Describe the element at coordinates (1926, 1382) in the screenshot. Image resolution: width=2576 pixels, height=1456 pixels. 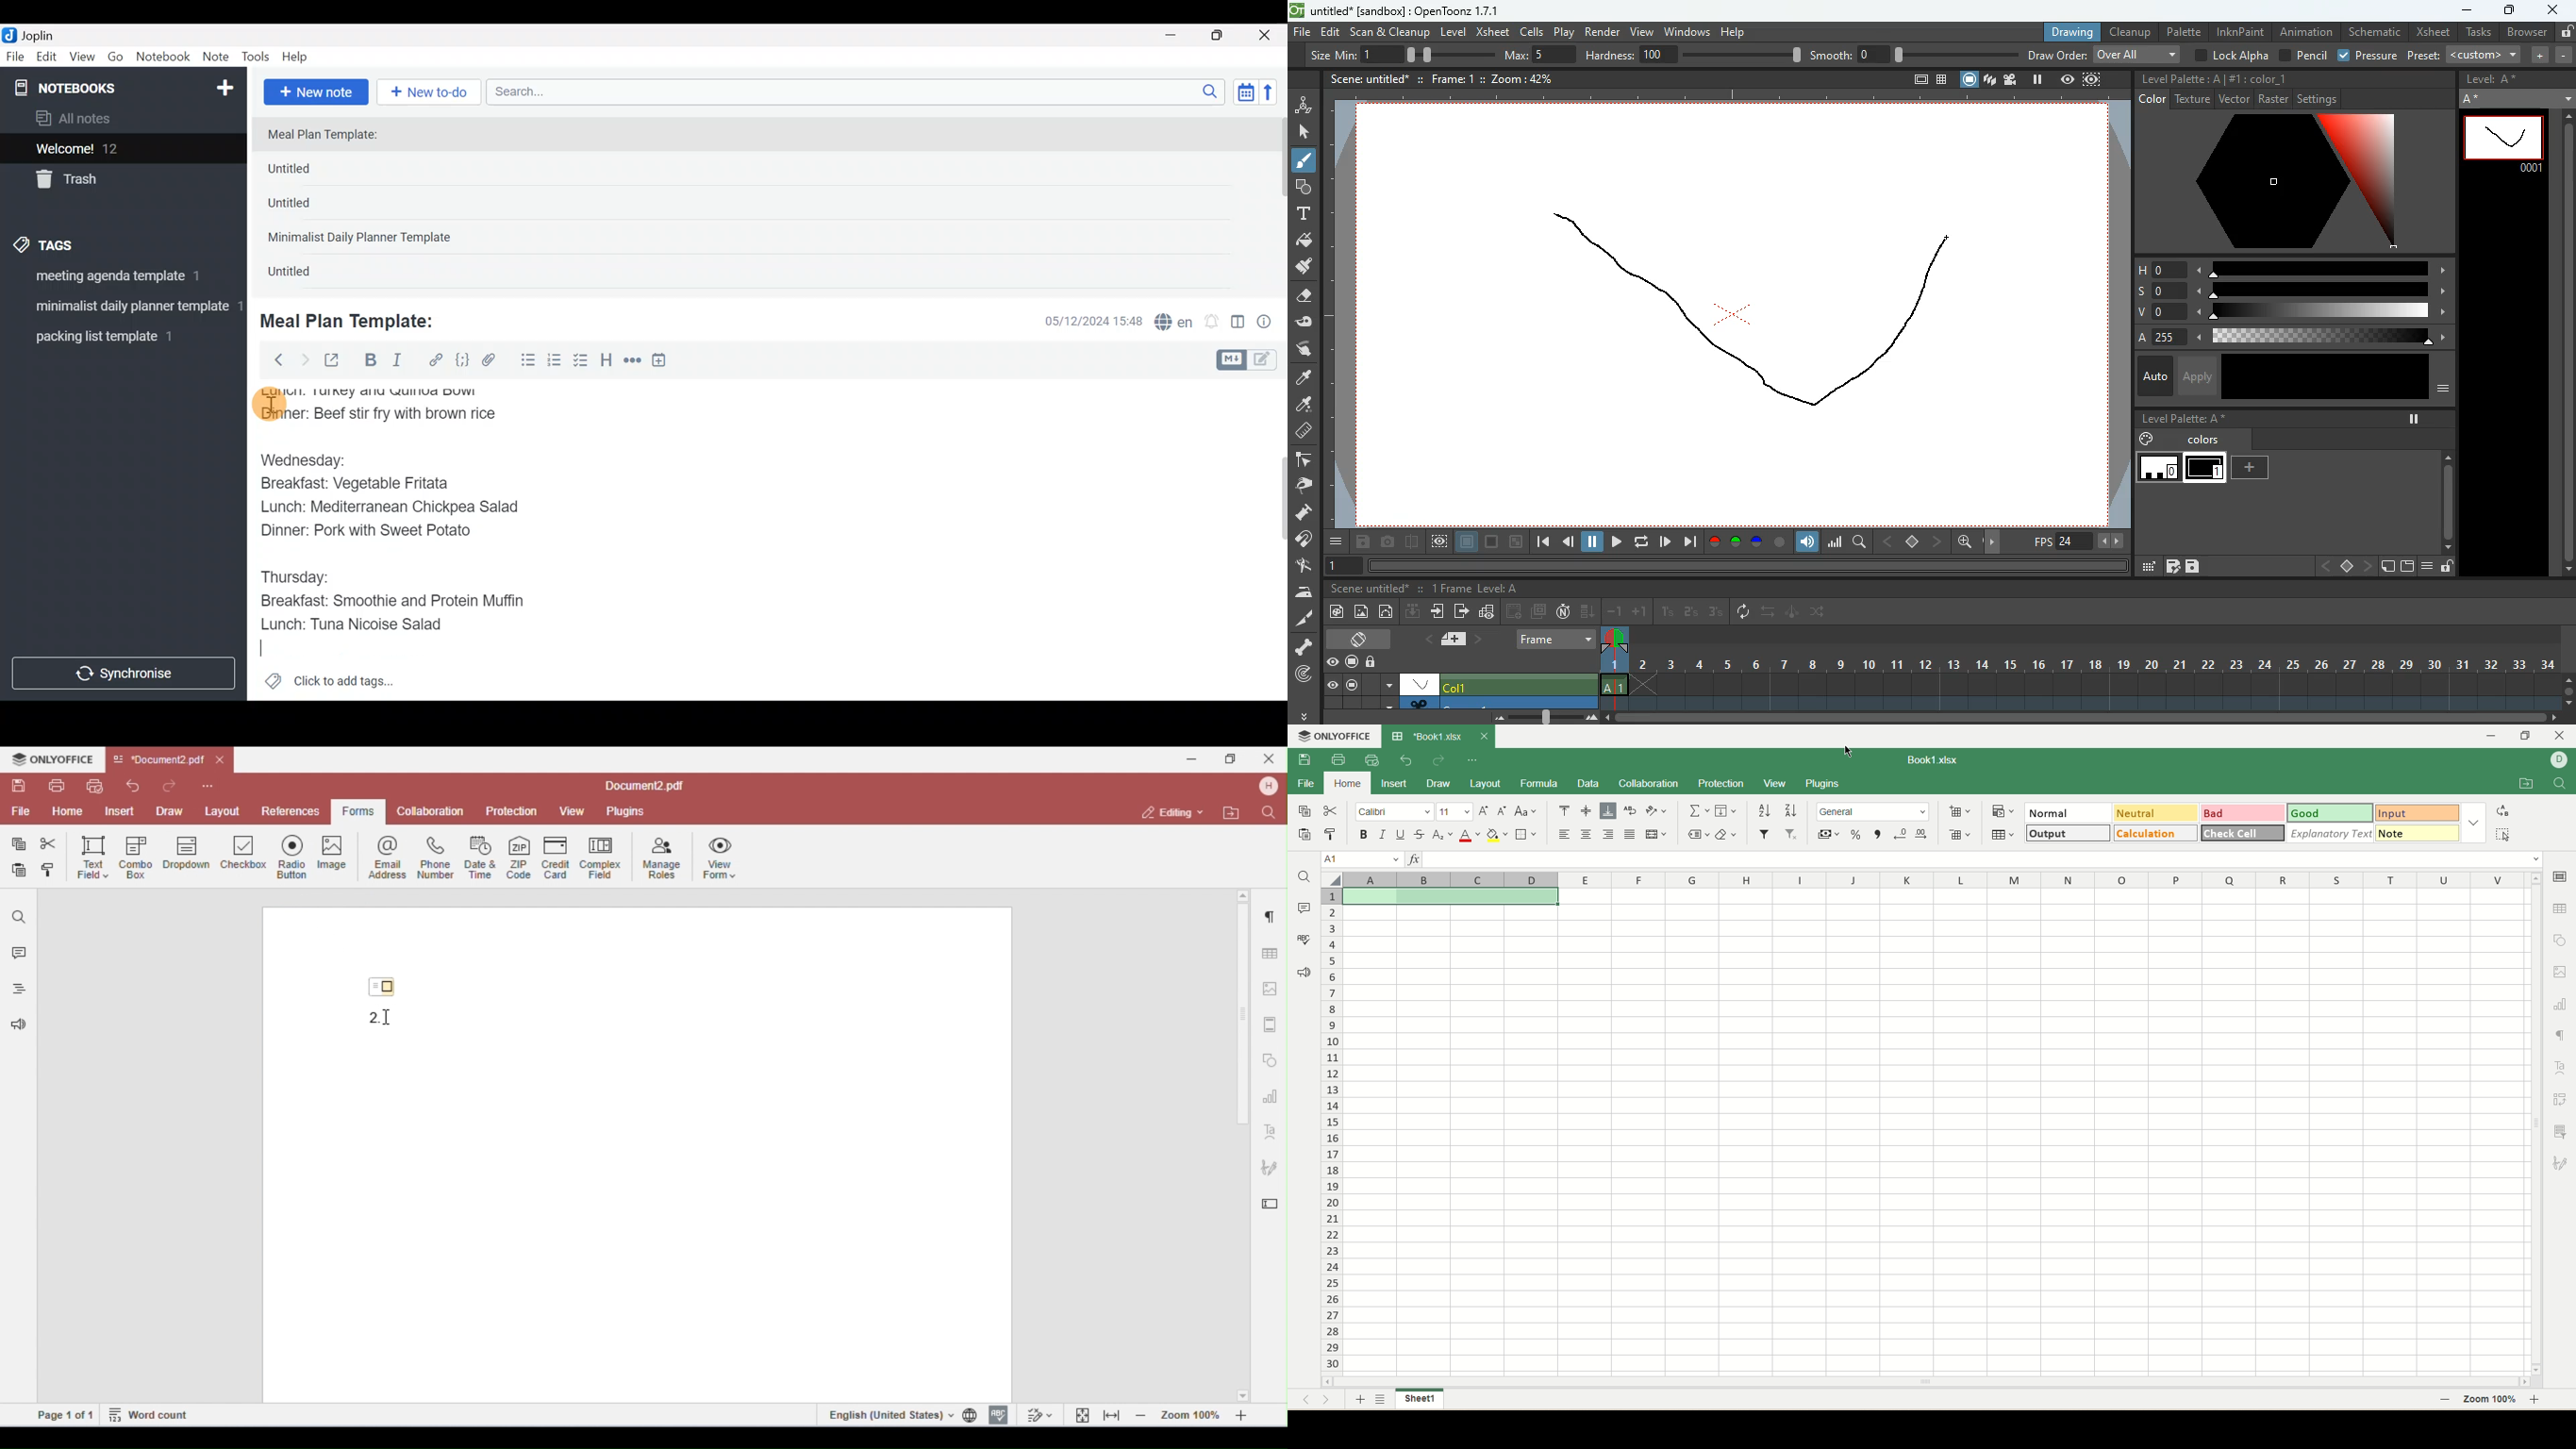
I see `horizontal scroll bar` at that location.